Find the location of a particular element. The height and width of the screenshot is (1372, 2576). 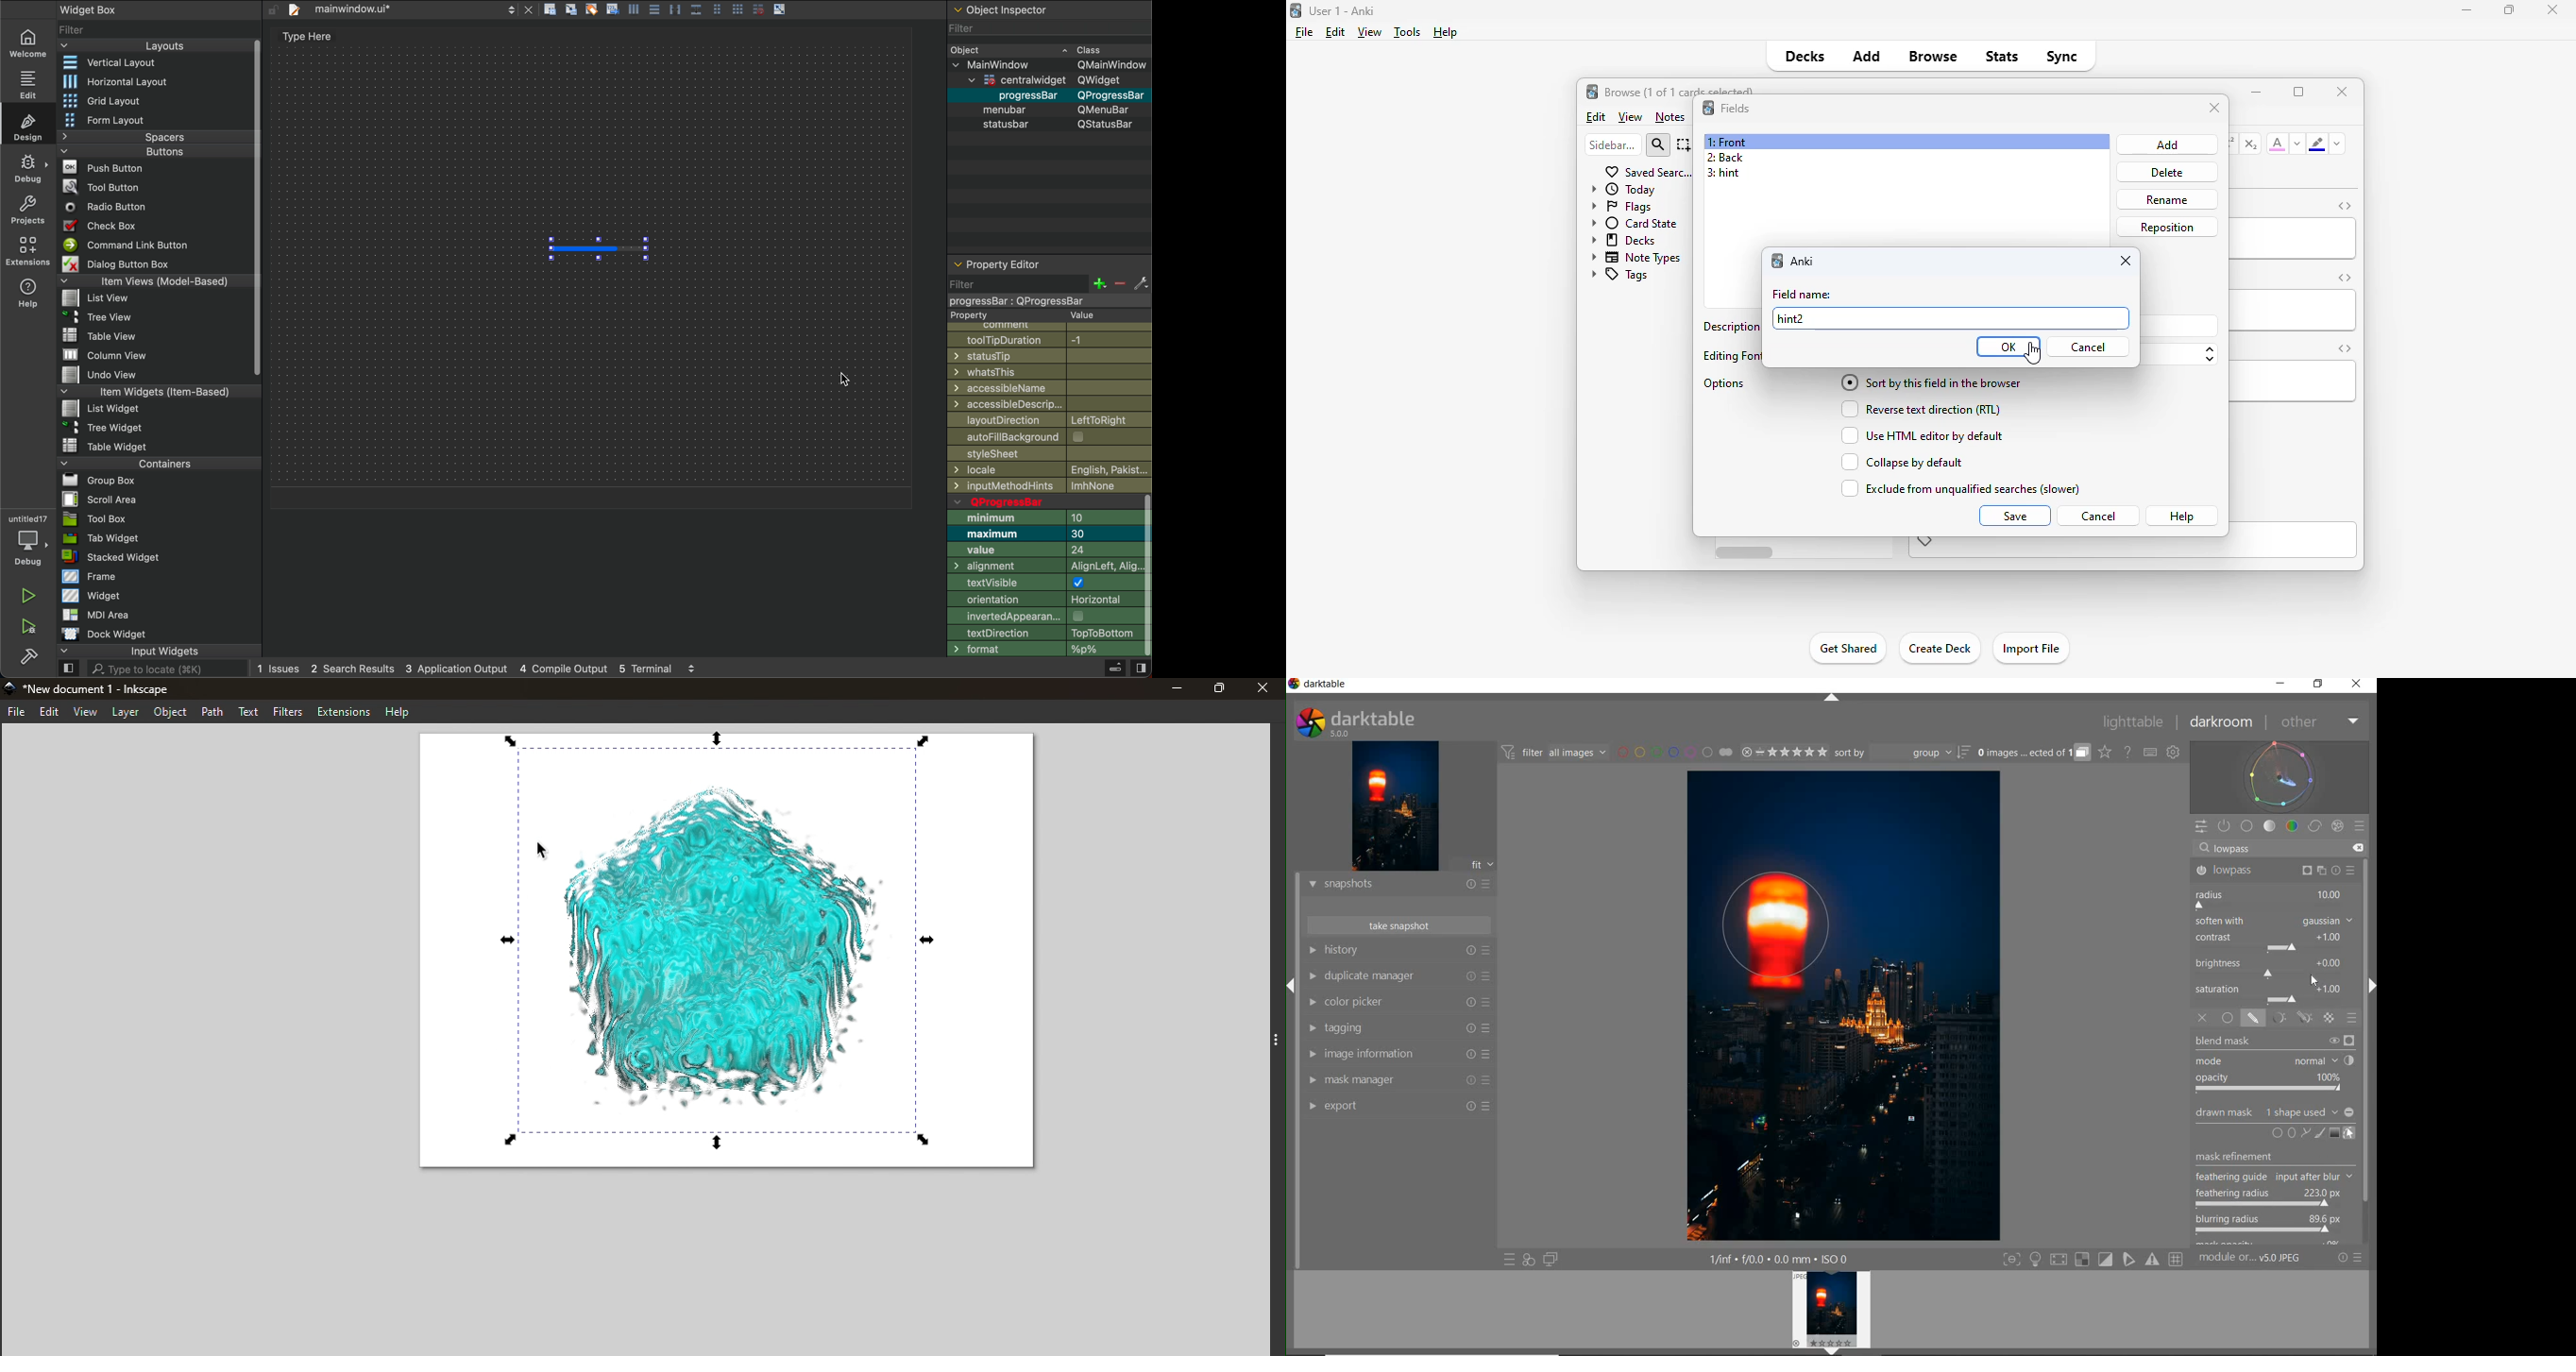

HELP ONLINE is located at coordinates (2127, 751).